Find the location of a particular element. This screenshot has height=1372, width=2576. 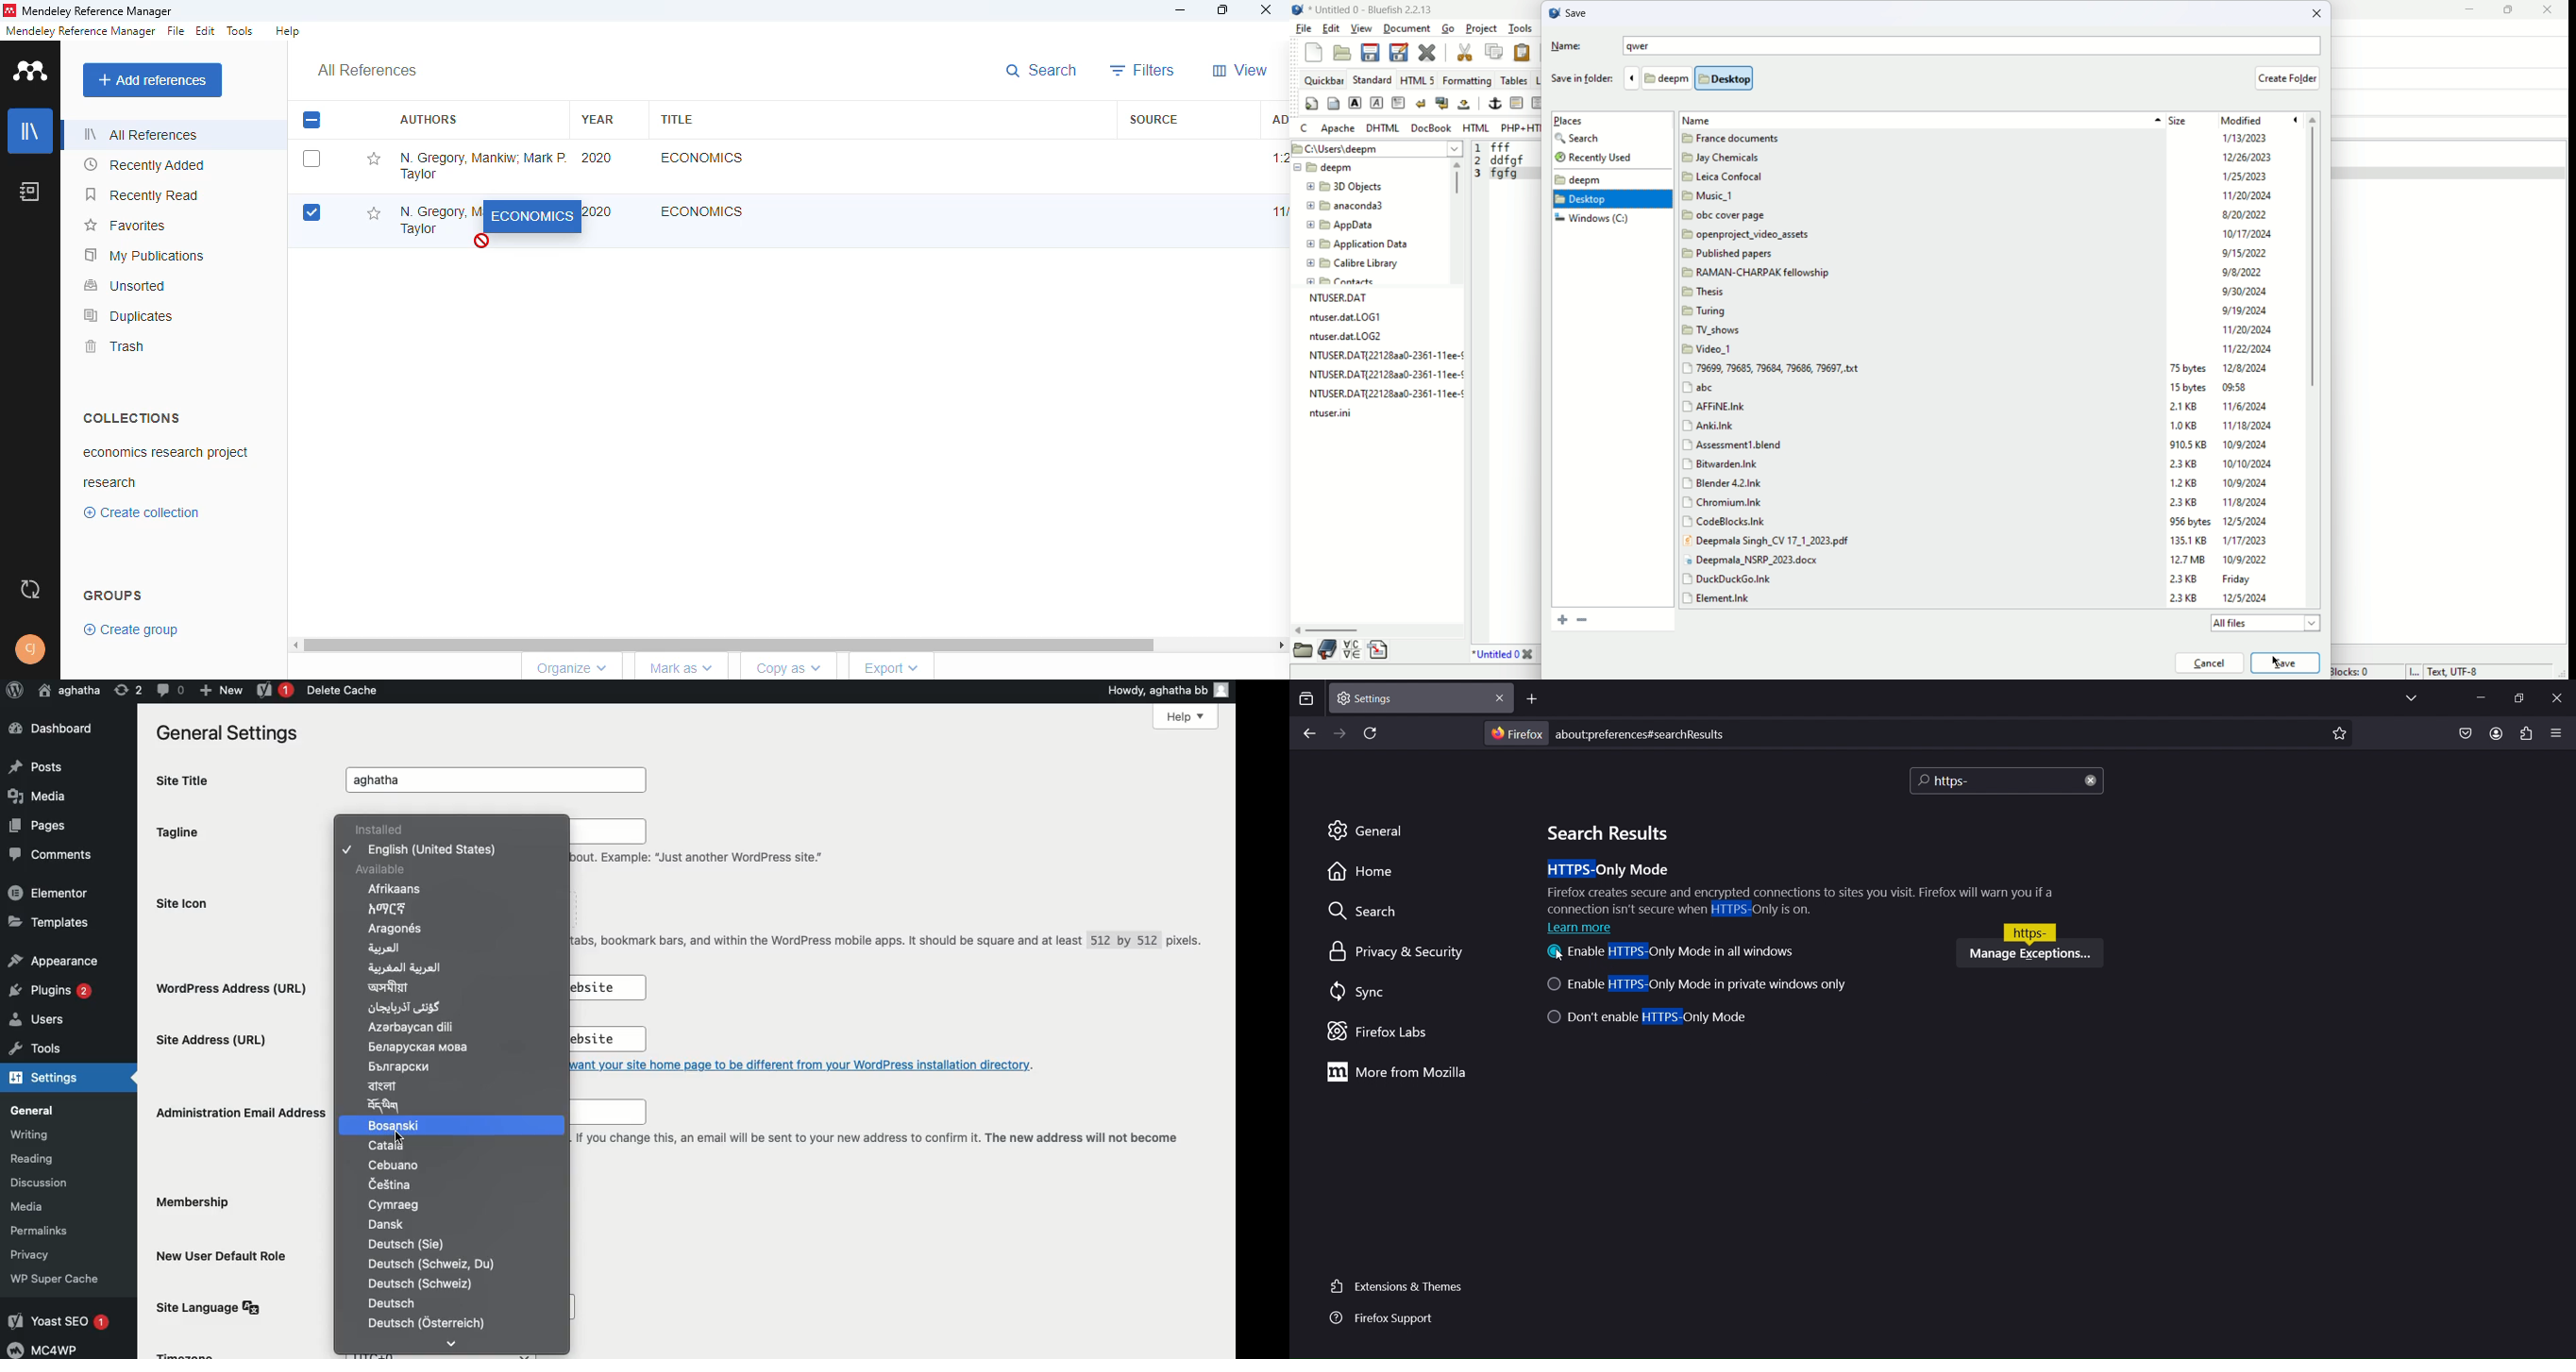

Enable HTTPS-Only Mode in all windows is located at coordinates (1670, 954).